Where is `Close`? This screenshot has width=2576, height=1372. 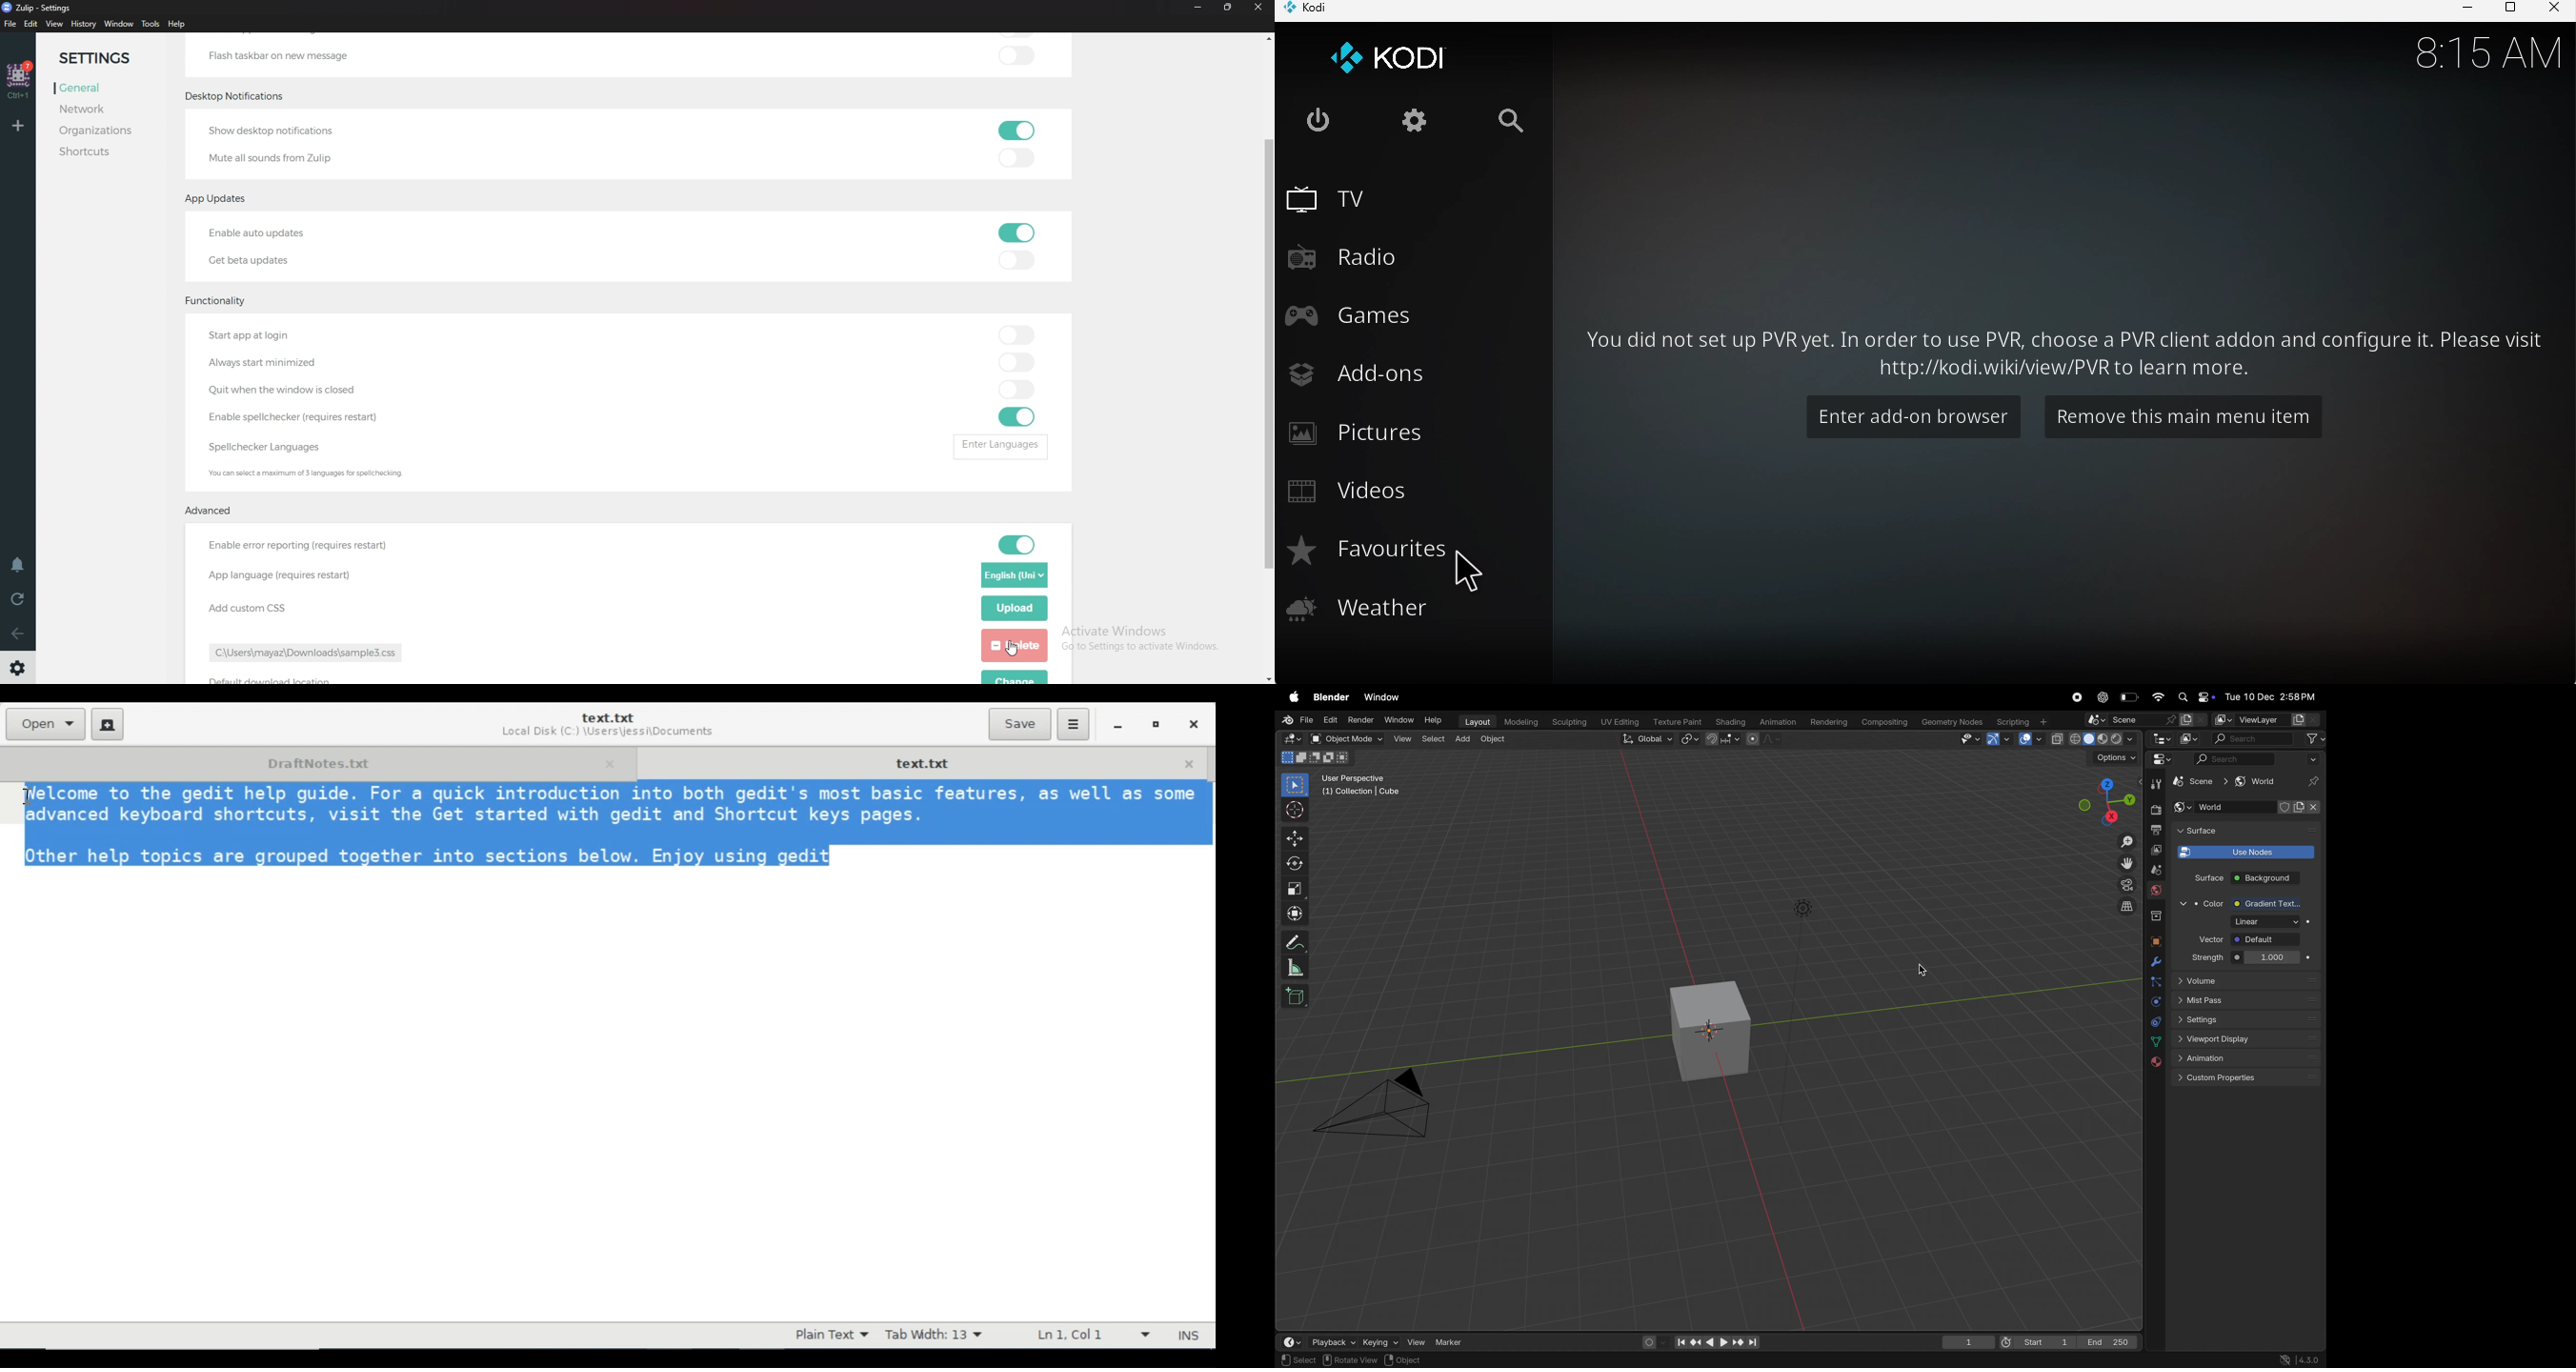
Close is located at coordinates (1193, 723).